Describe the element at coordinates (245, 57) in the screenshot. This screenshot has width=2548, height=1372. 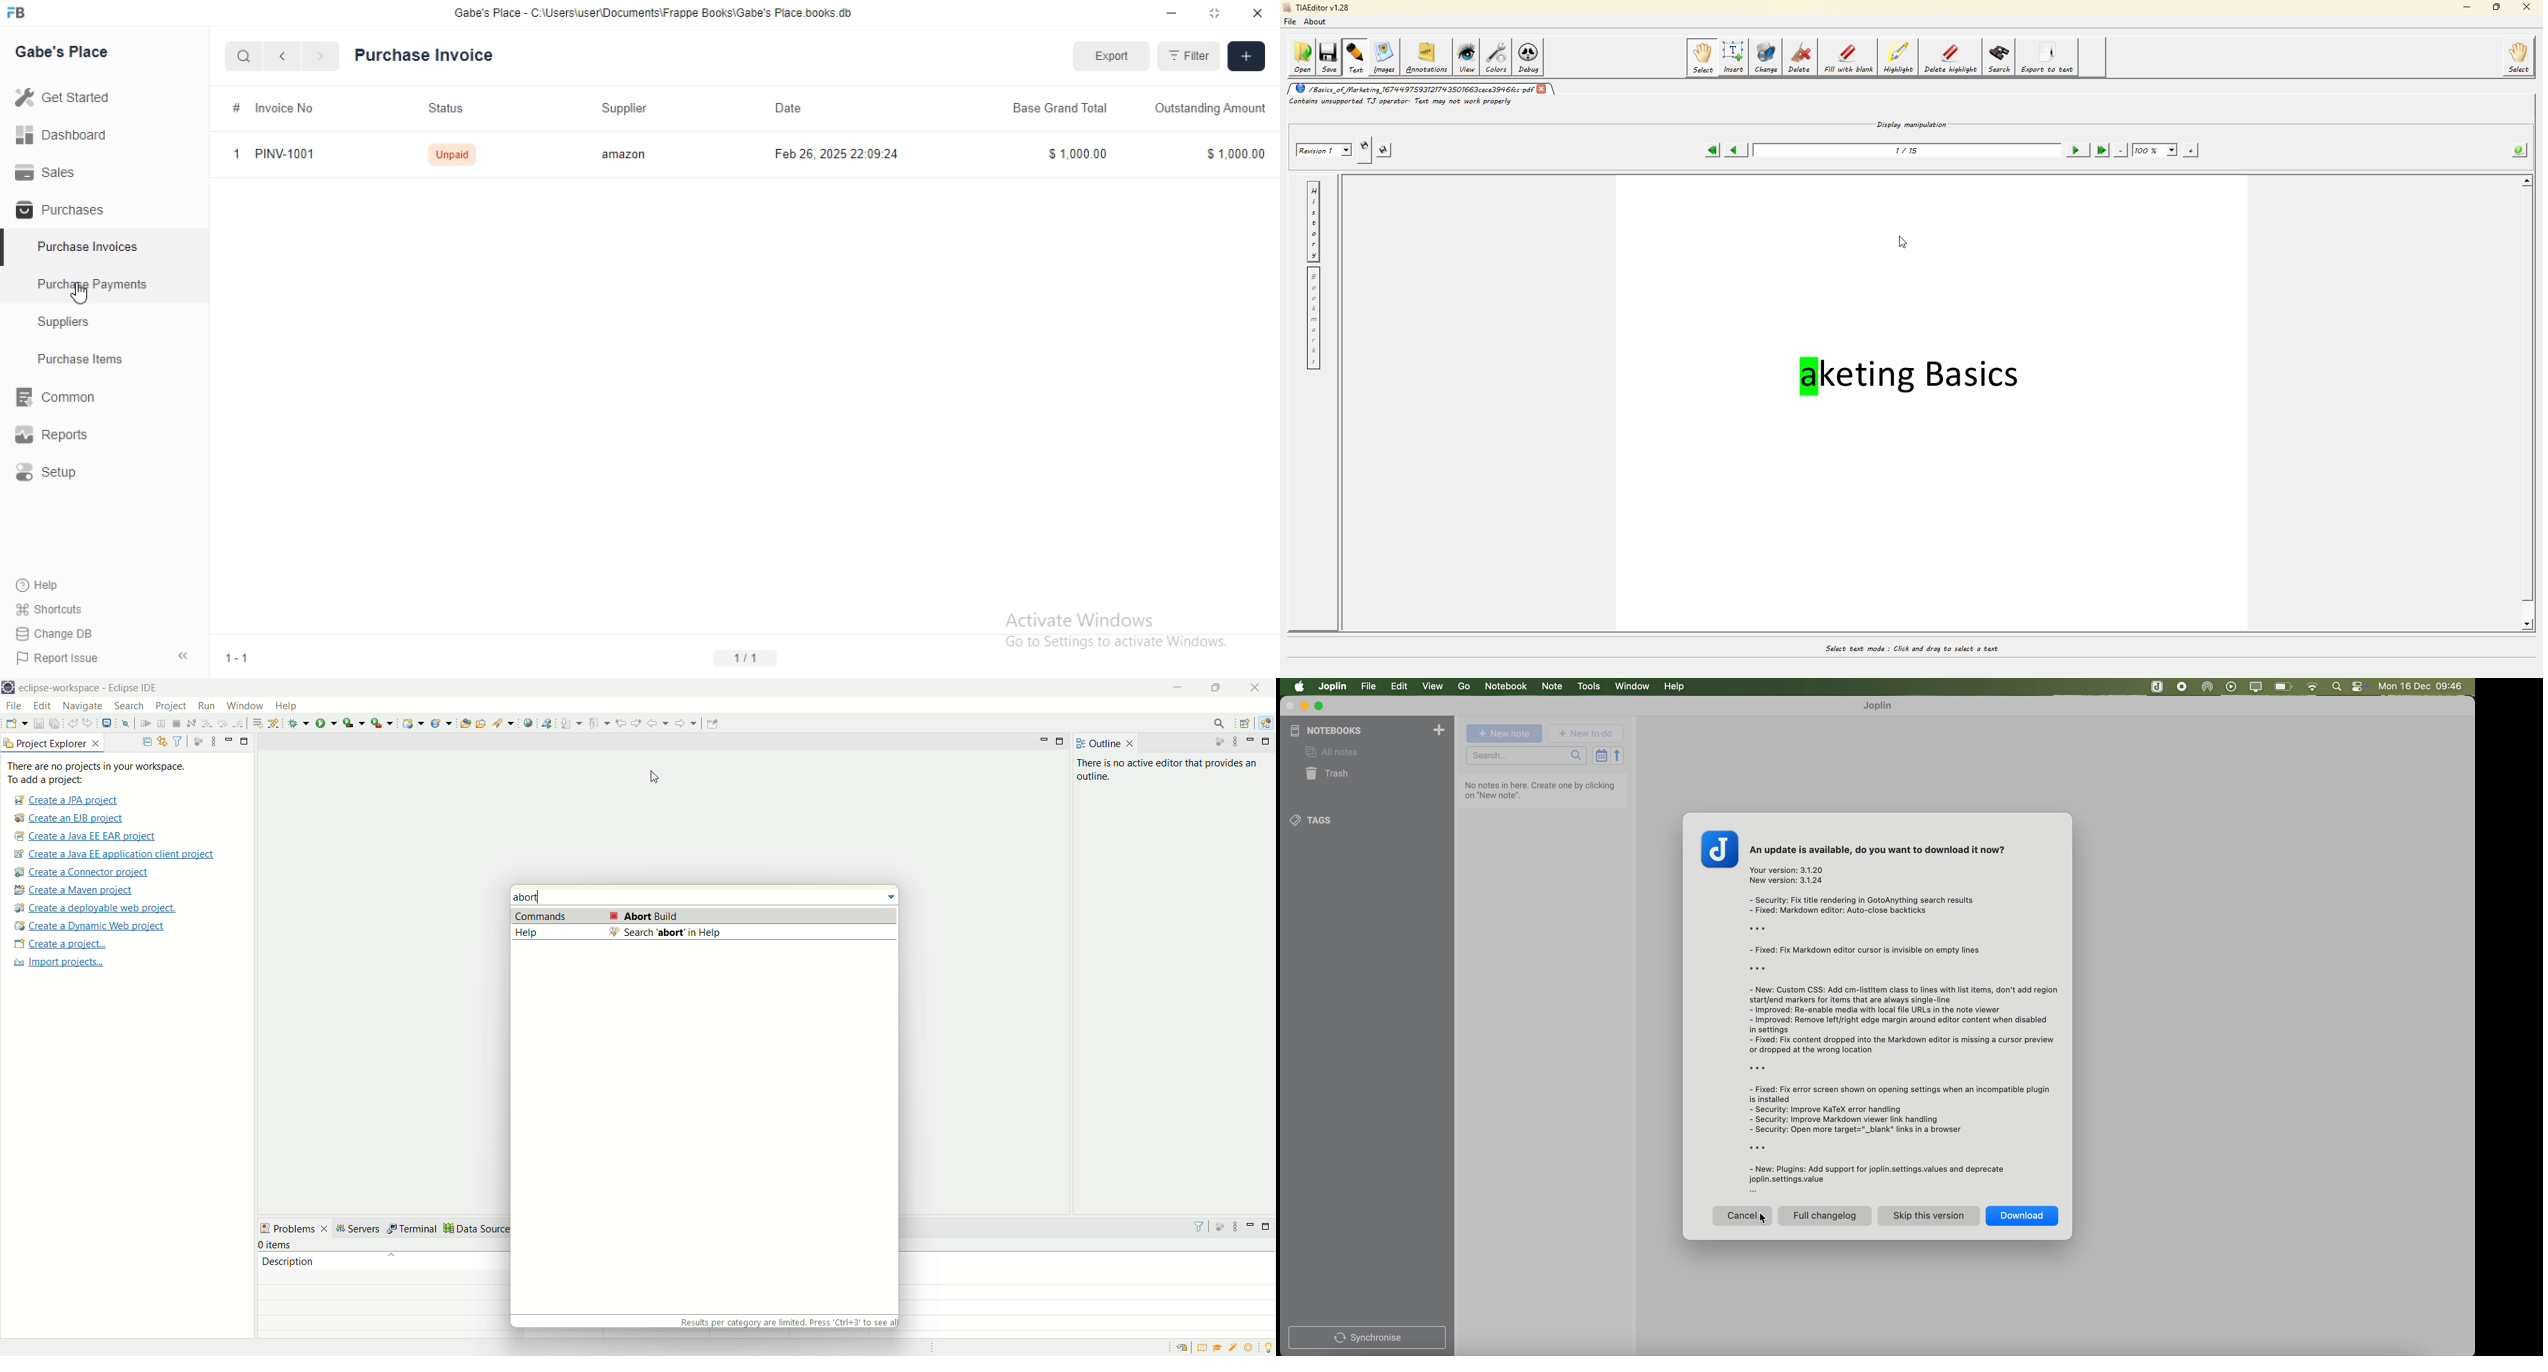
I see `search` at that location.